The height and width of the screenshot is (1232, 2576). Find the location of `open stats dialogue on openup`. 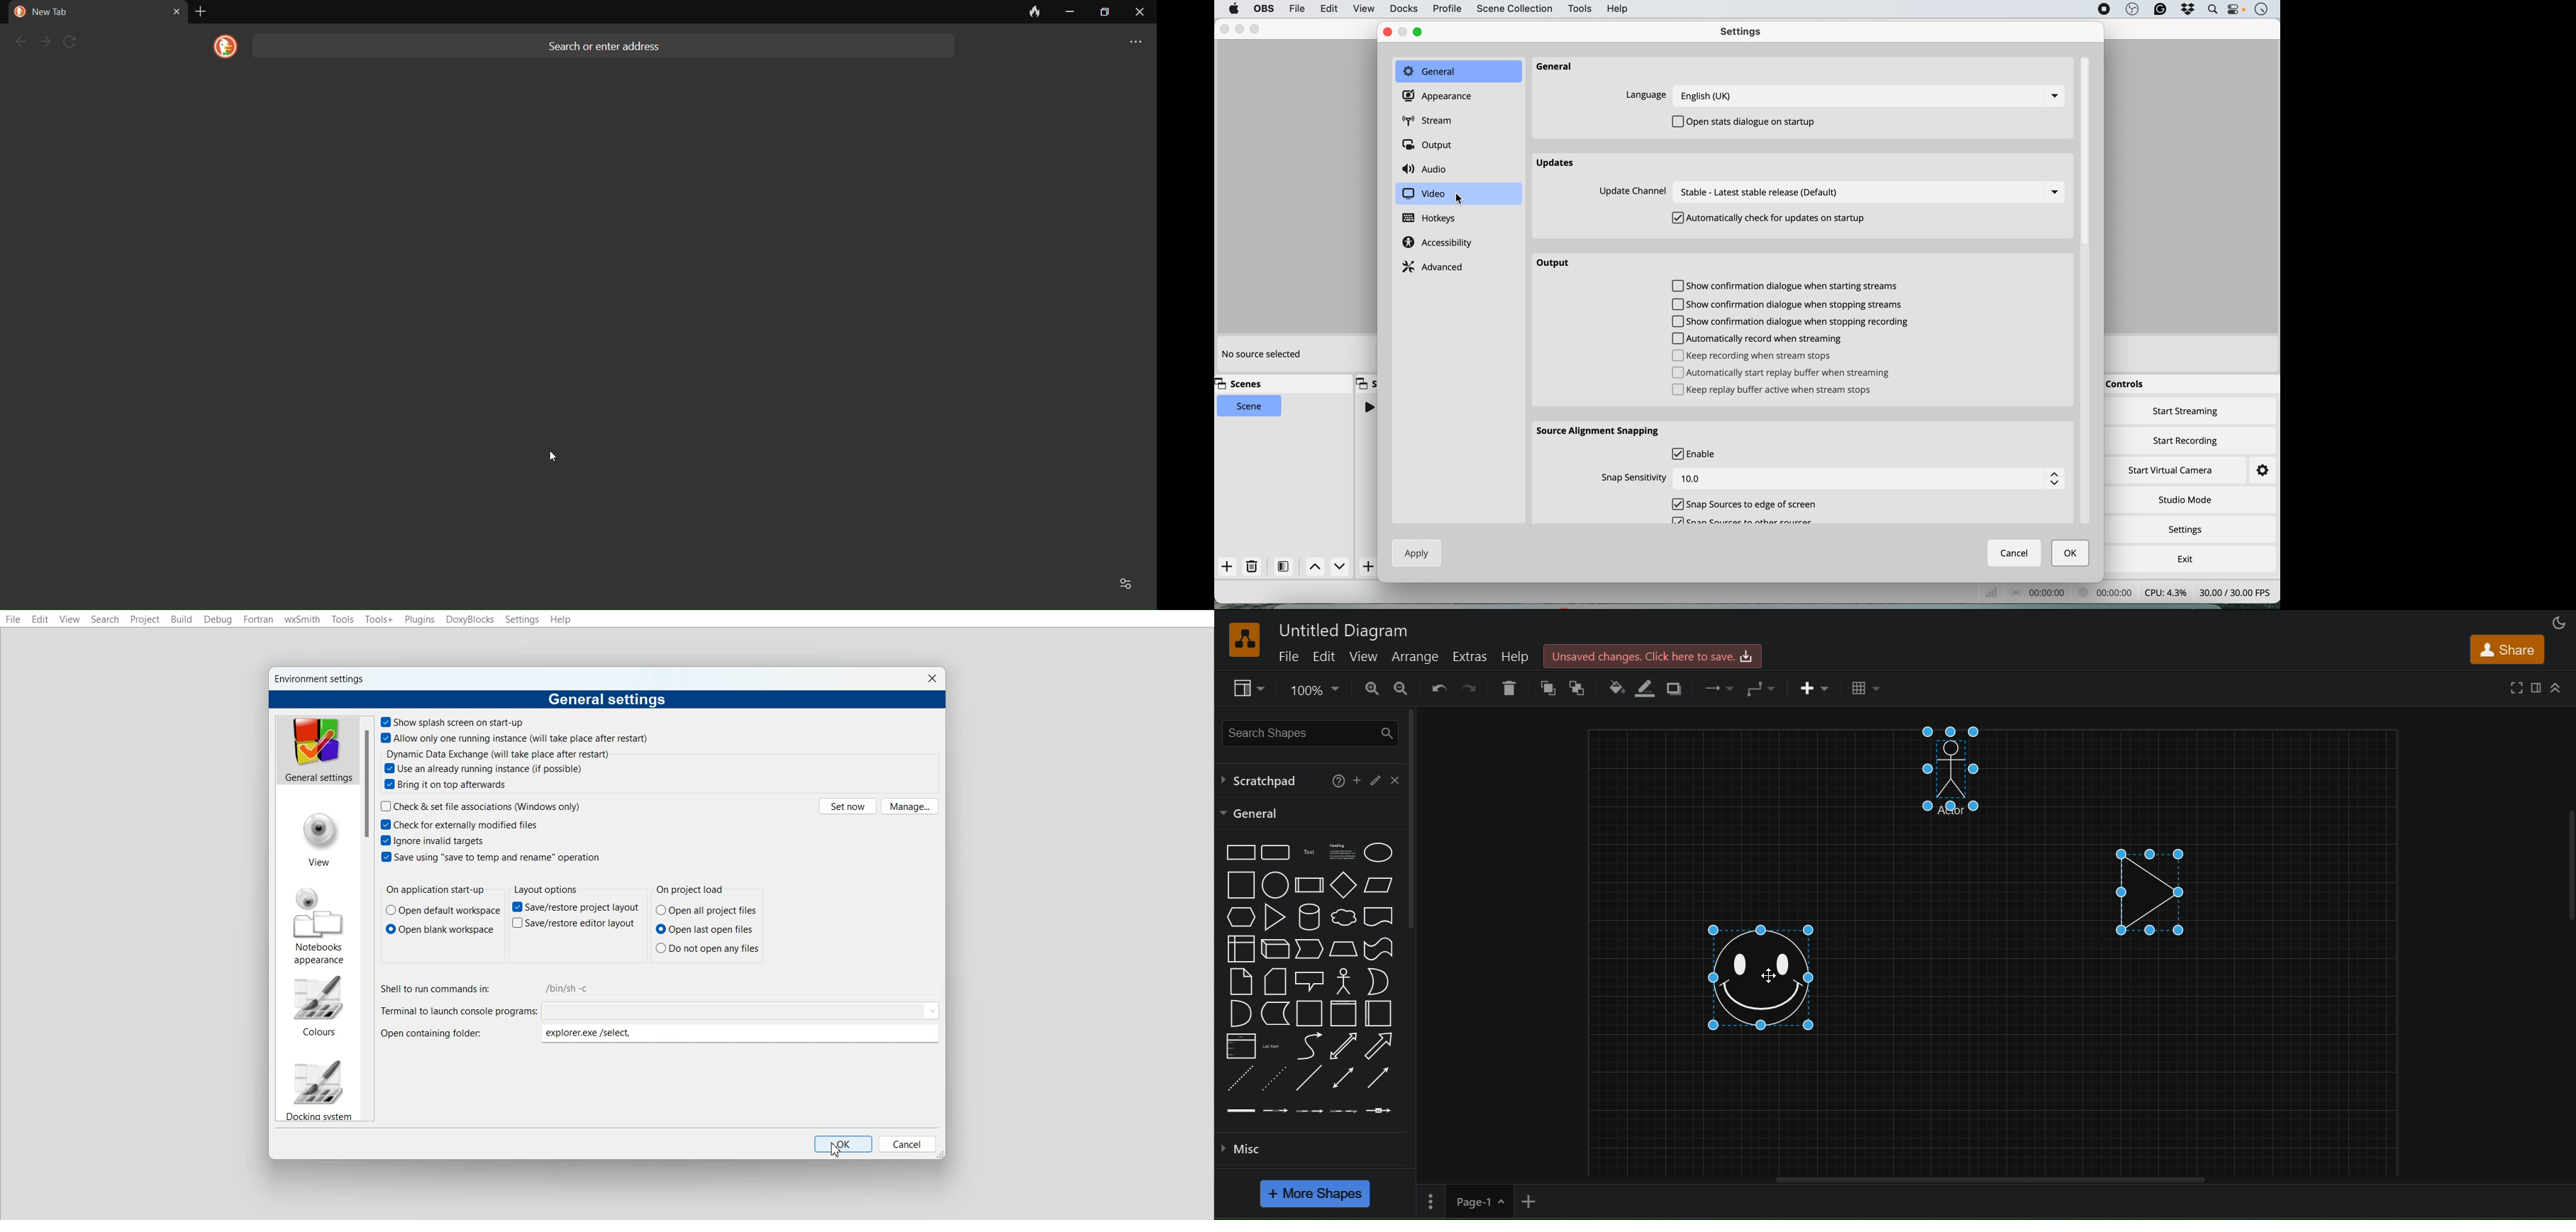

open stats dialogue on openup is located at coordinates (1750, 122).